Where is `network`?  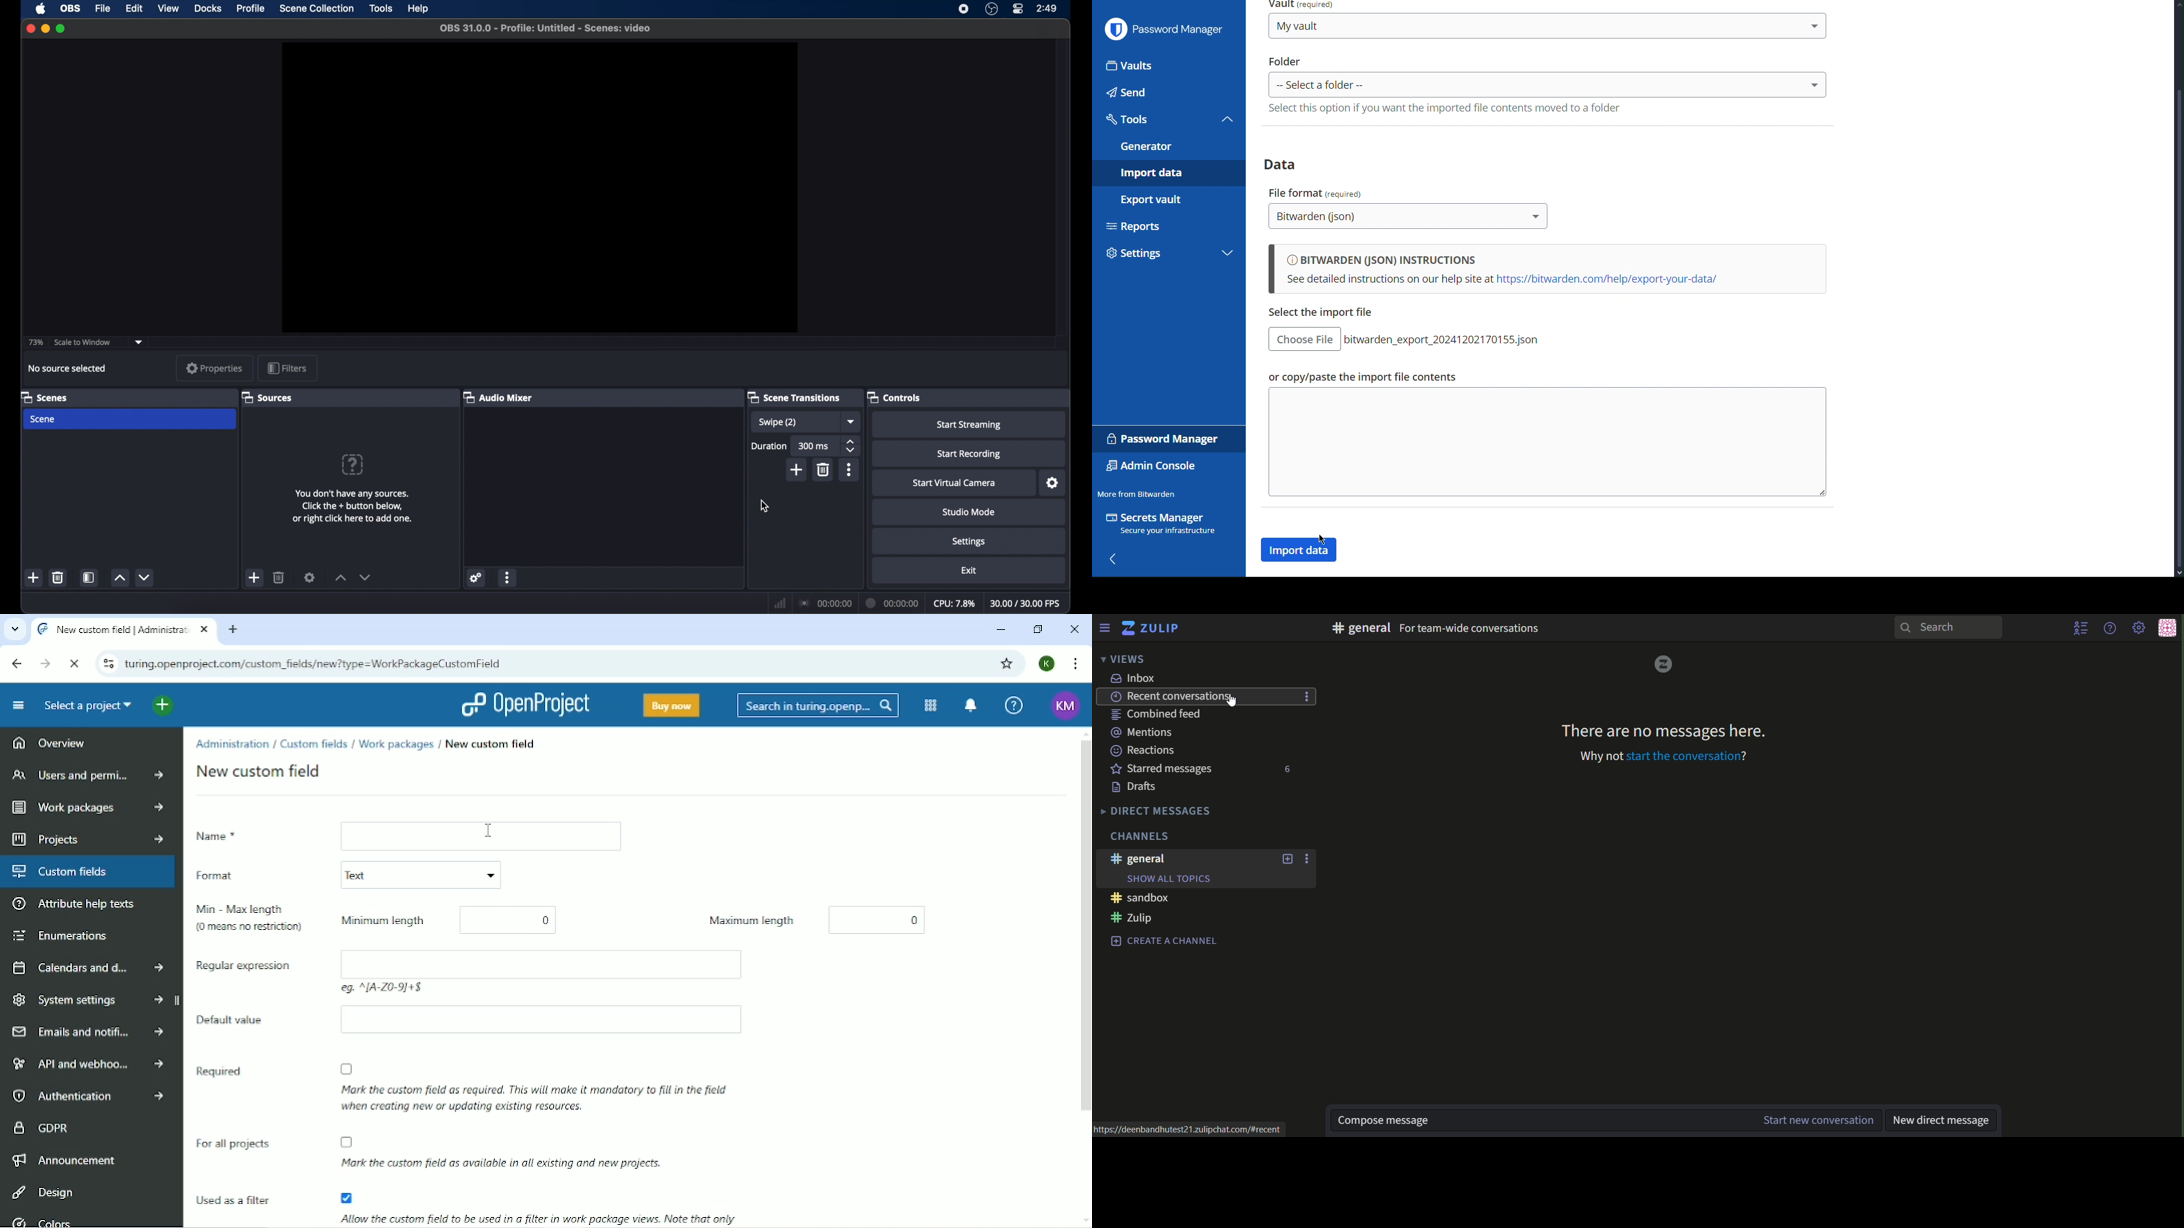 network is located at coordinates (779, 604).